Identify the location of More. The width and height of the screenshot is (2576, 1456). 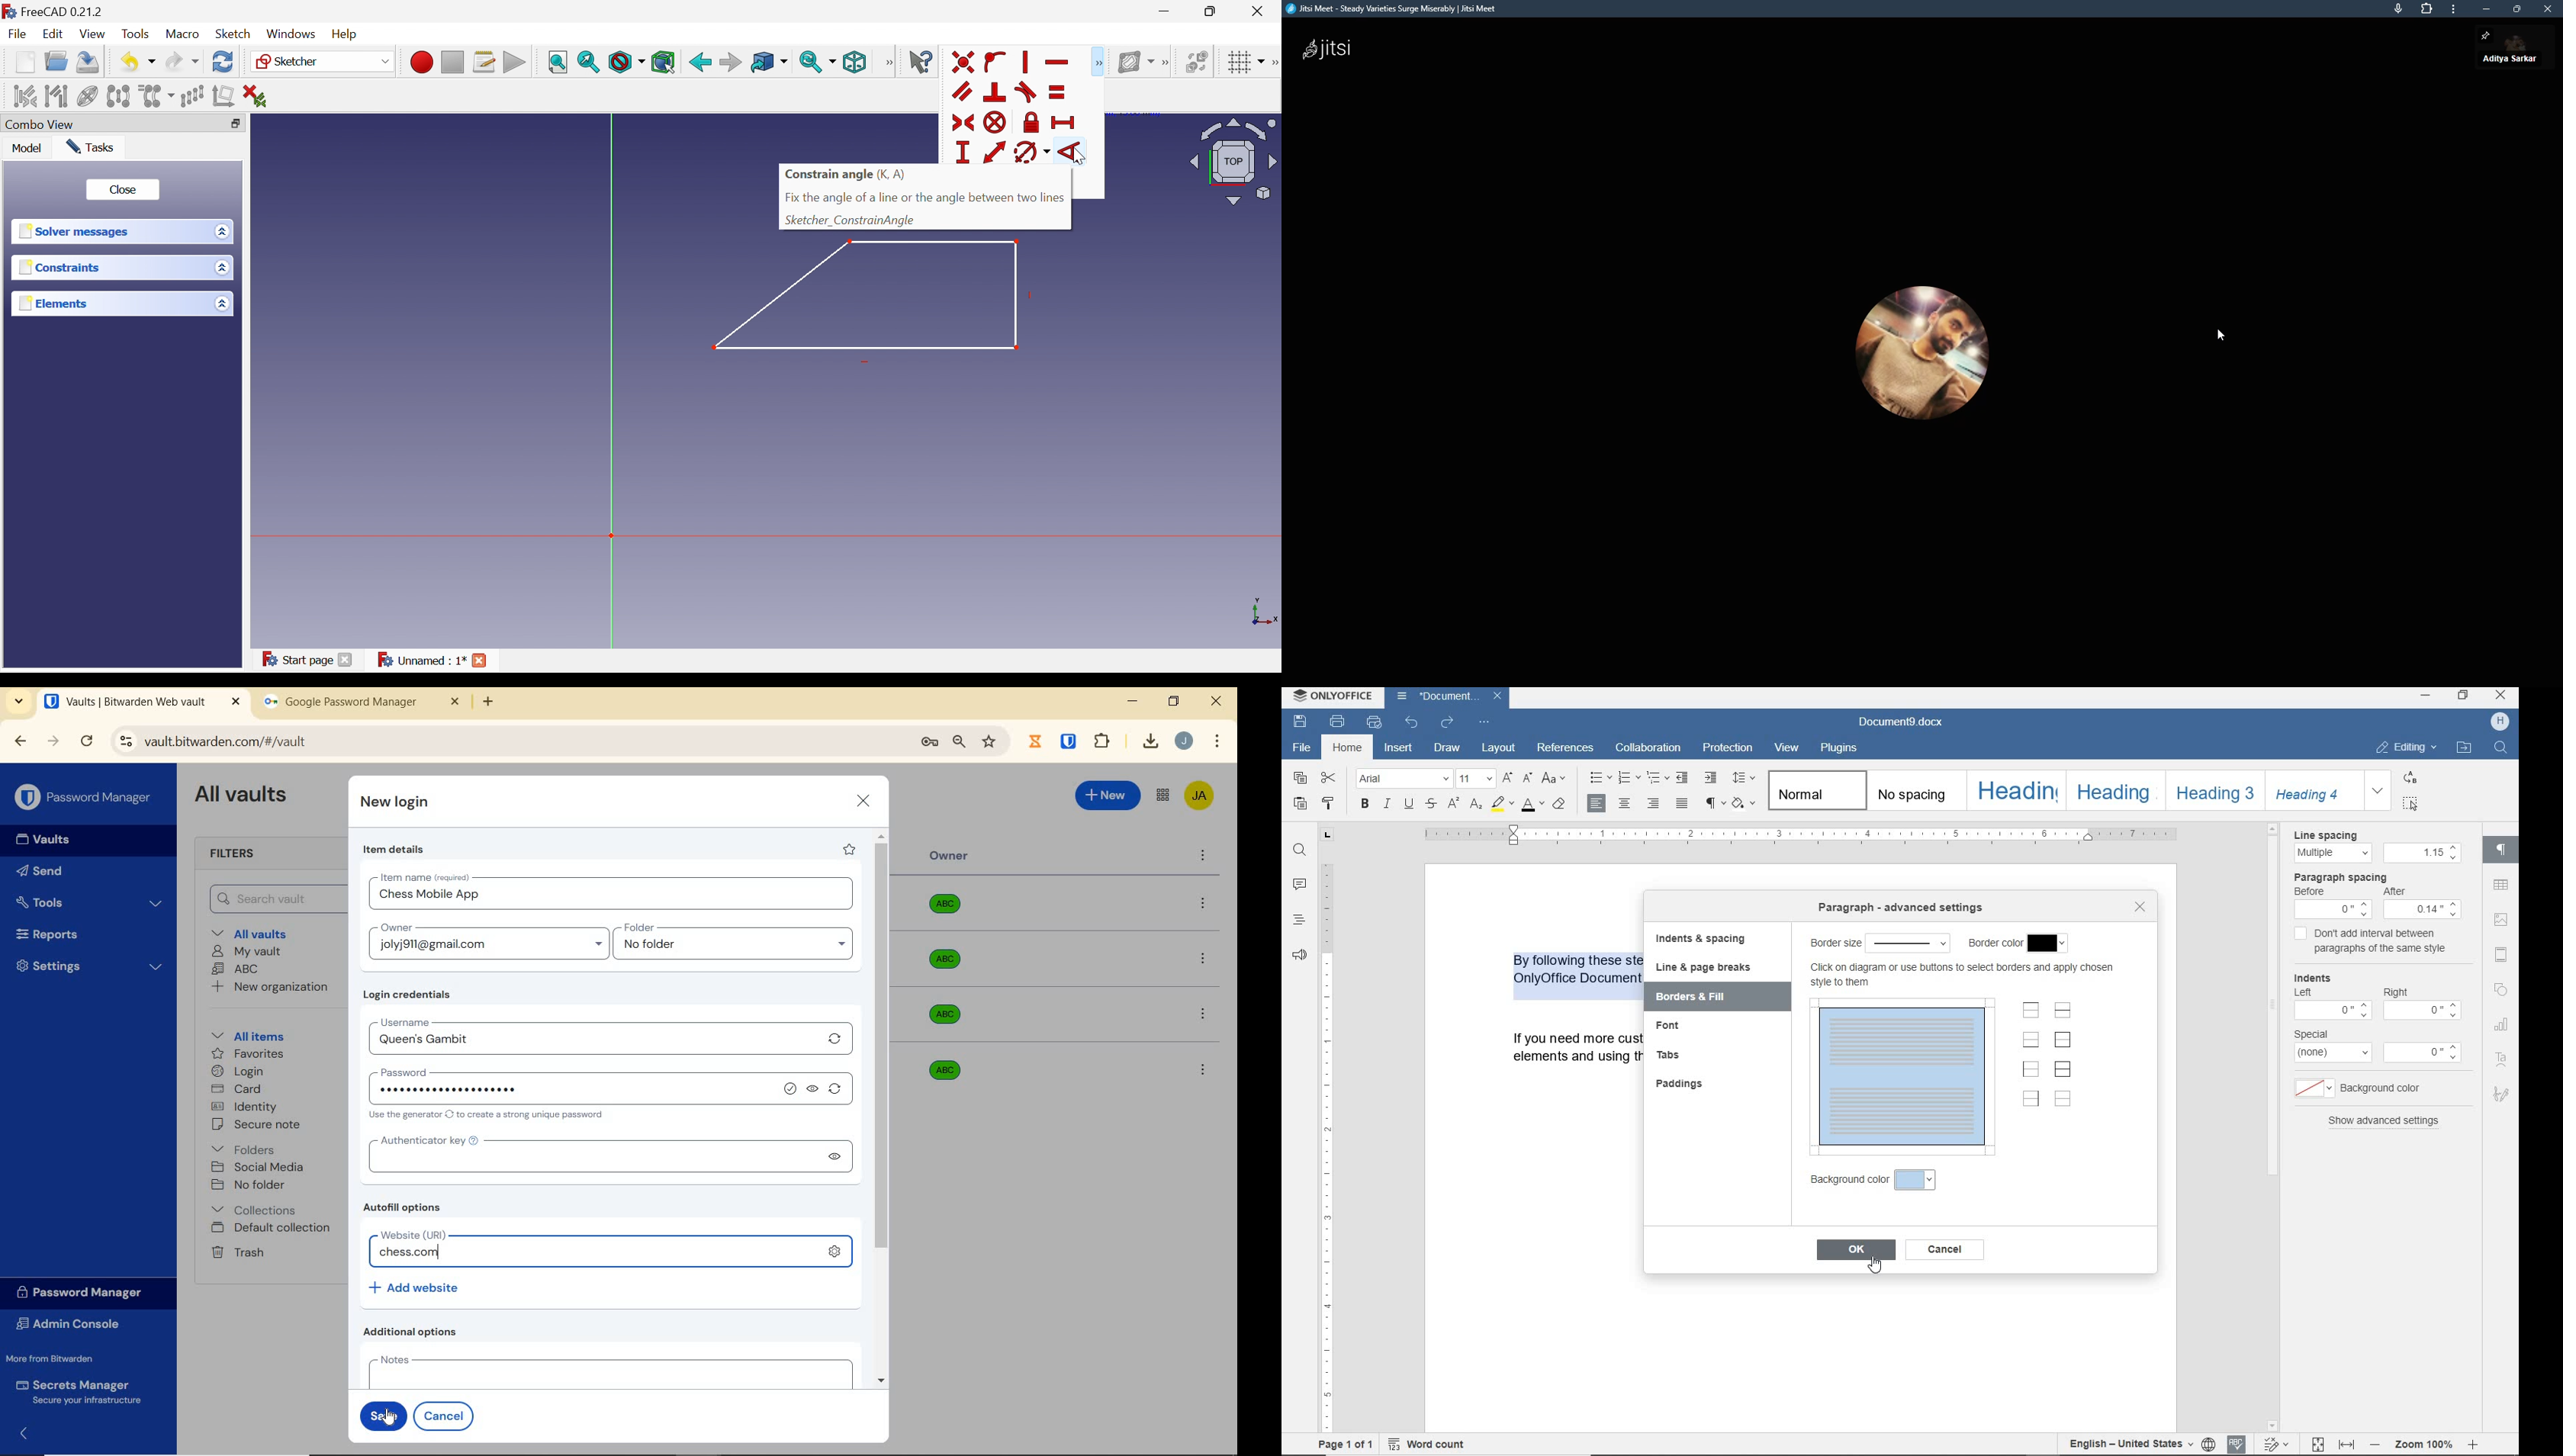
(1165, 60).